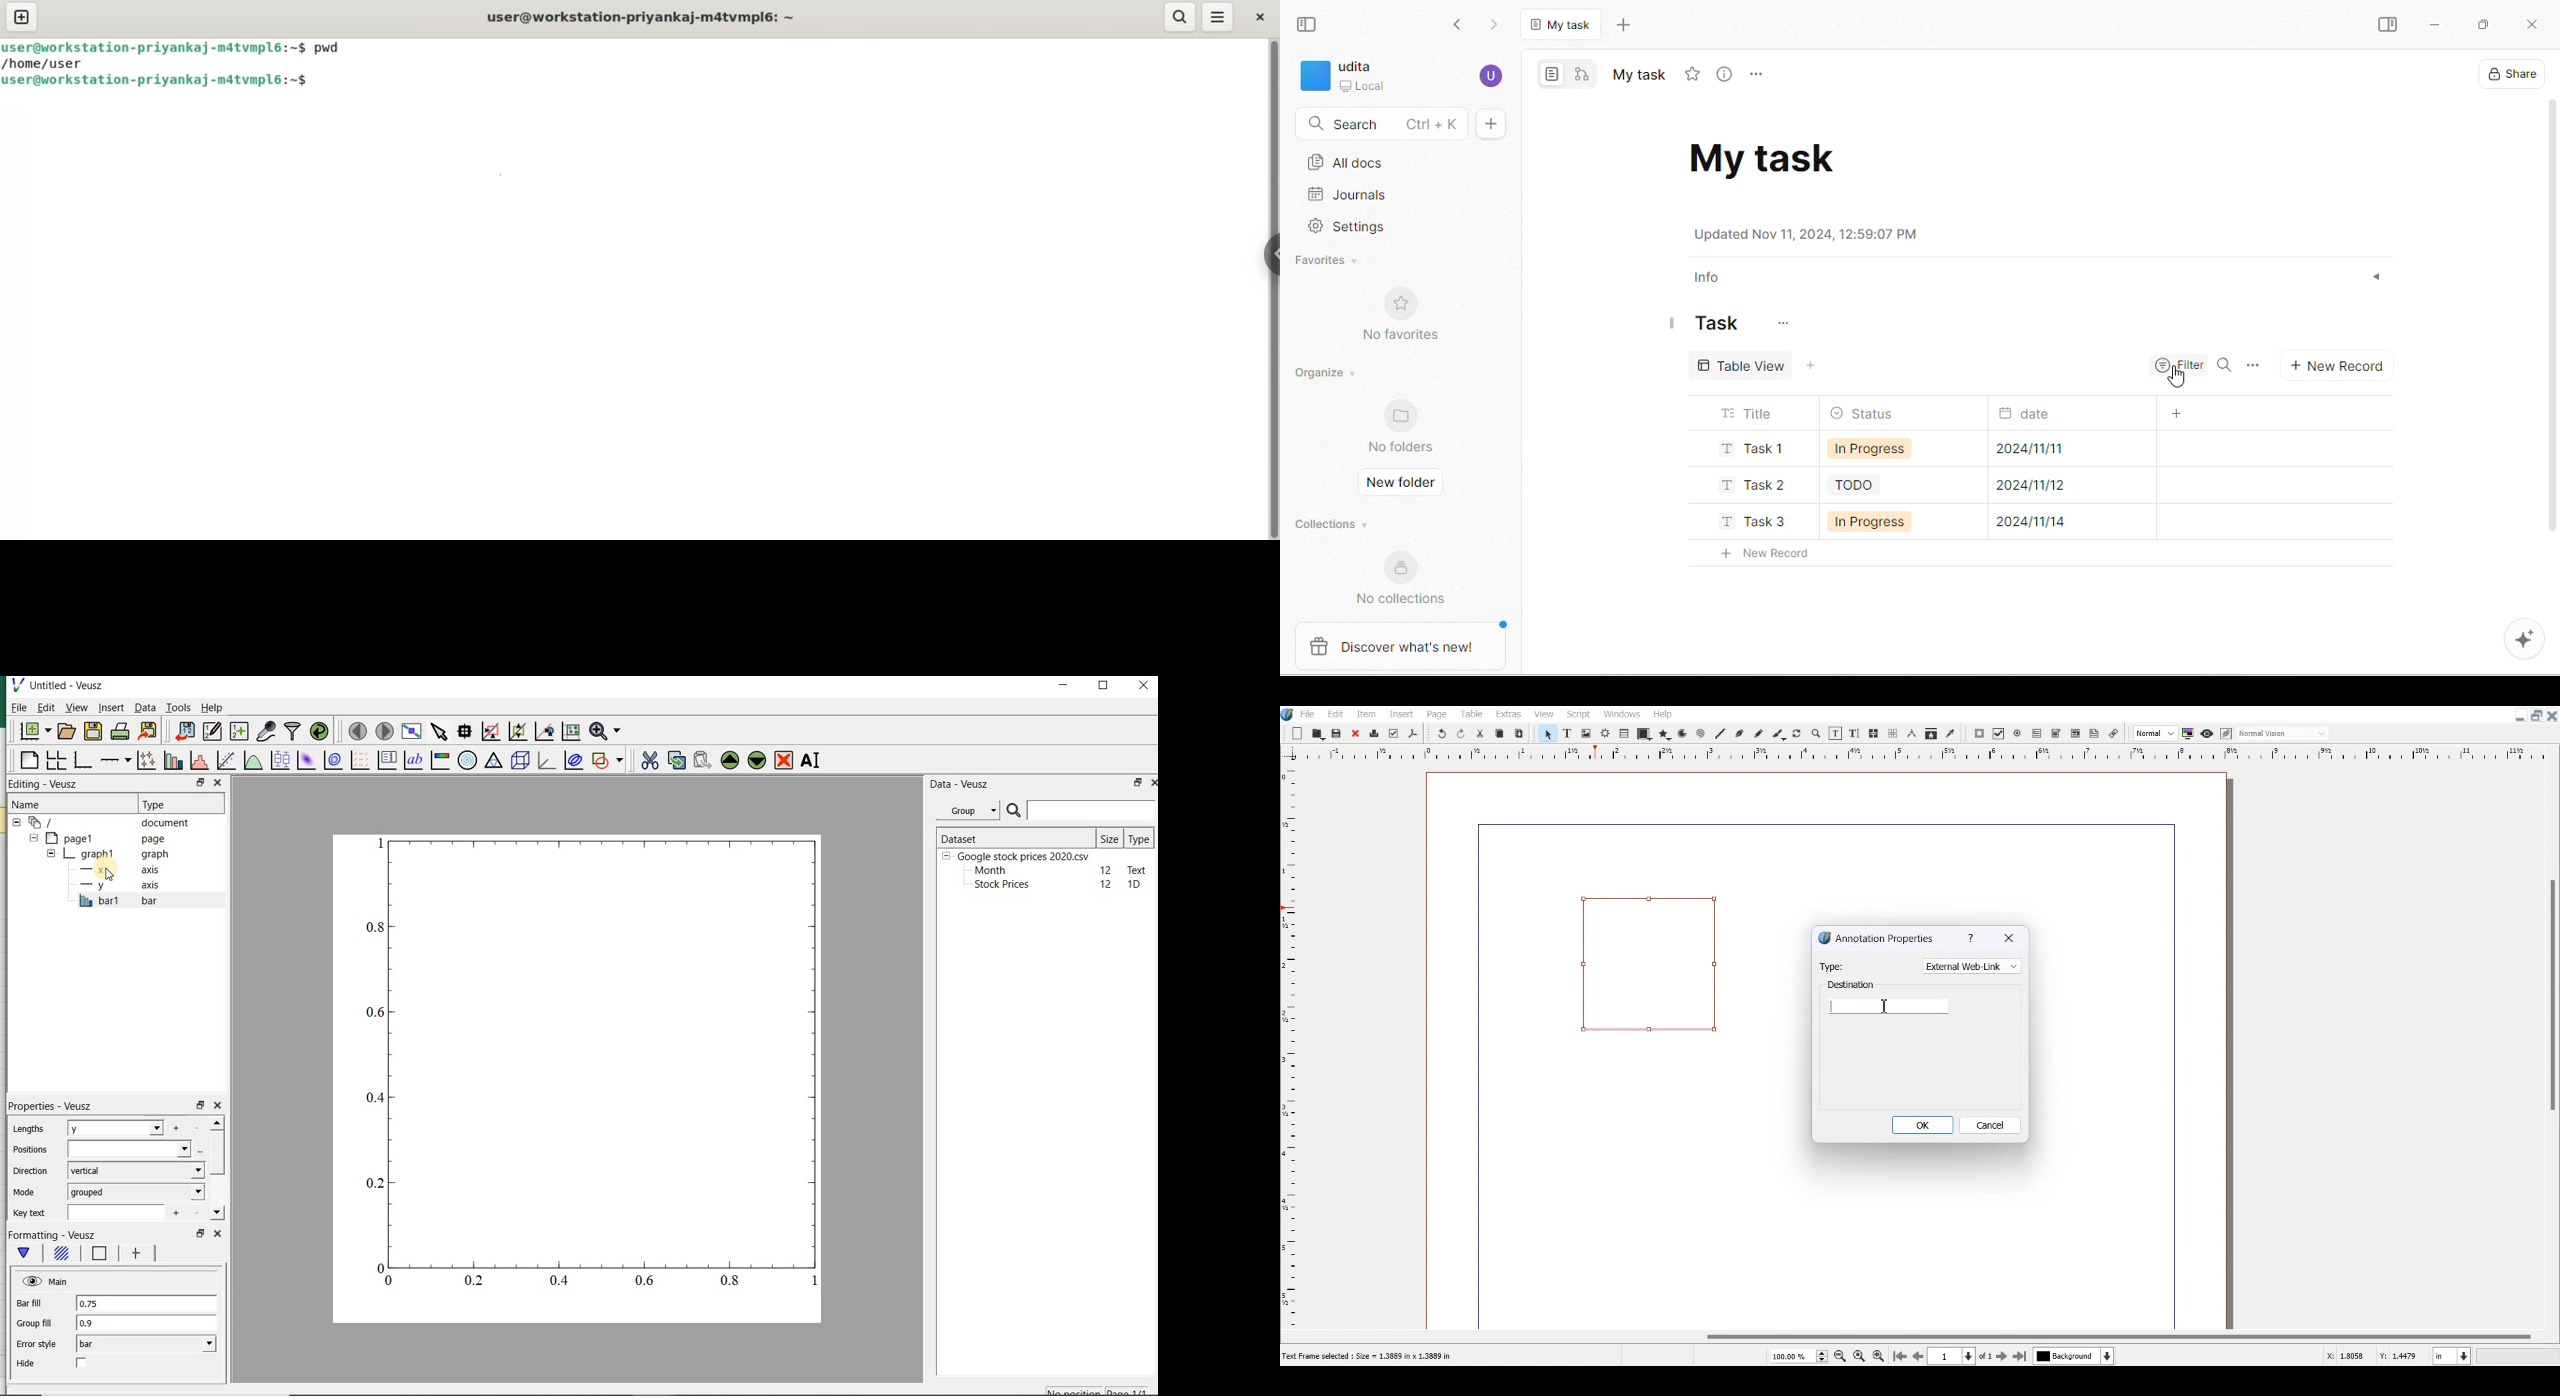 Image resolution: width=2576 pixels, height=1400 pixels. I want to click on Edit, so click(1334, 713).